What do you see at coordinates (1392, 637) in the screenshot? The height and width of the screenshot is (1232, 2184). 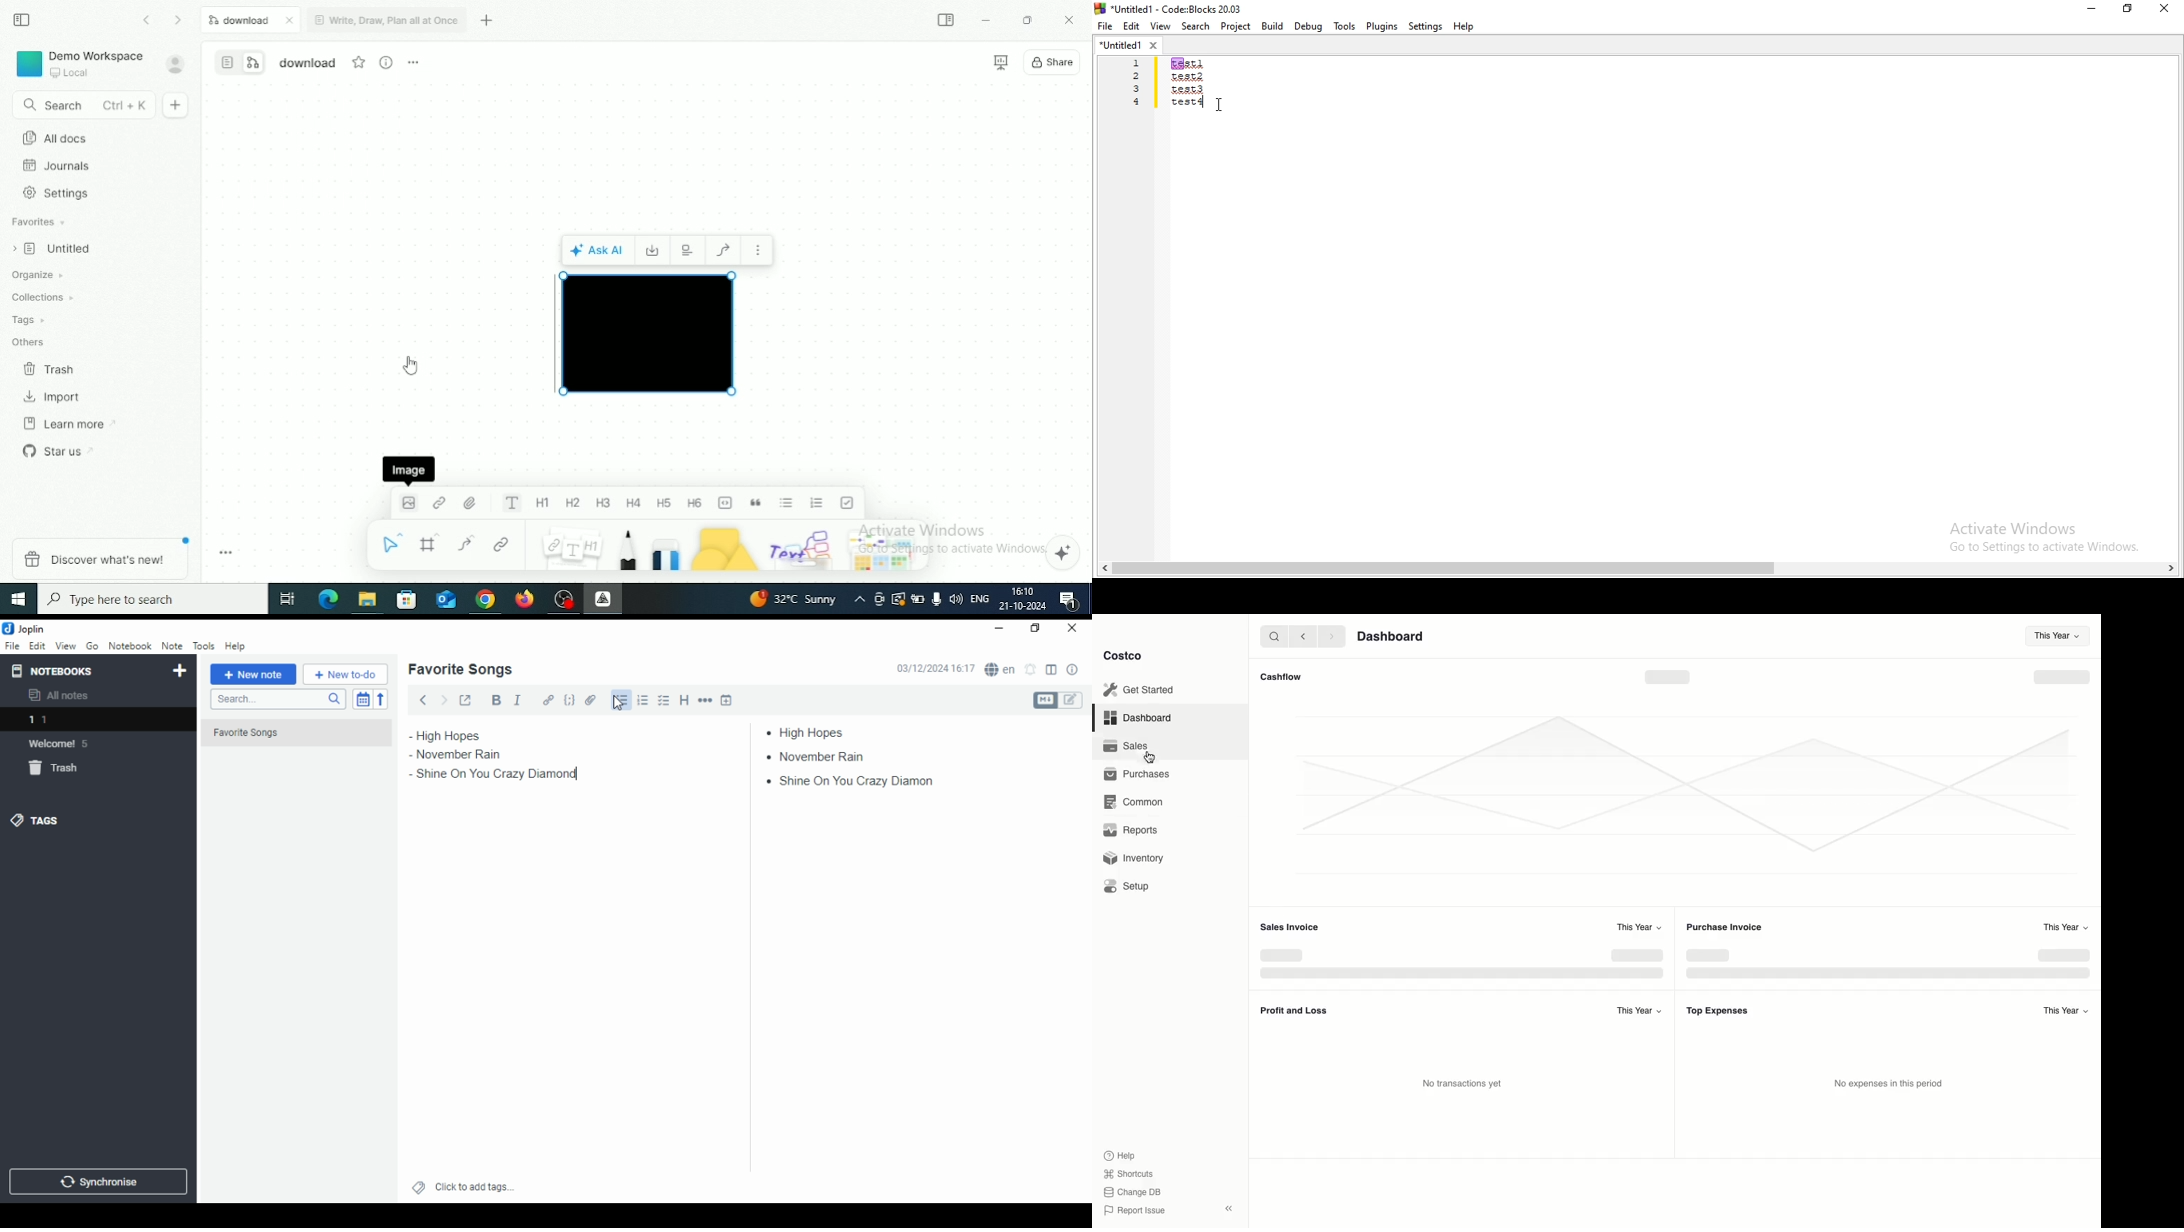 I see `Dashboard` at bounding box center [1392, 637].